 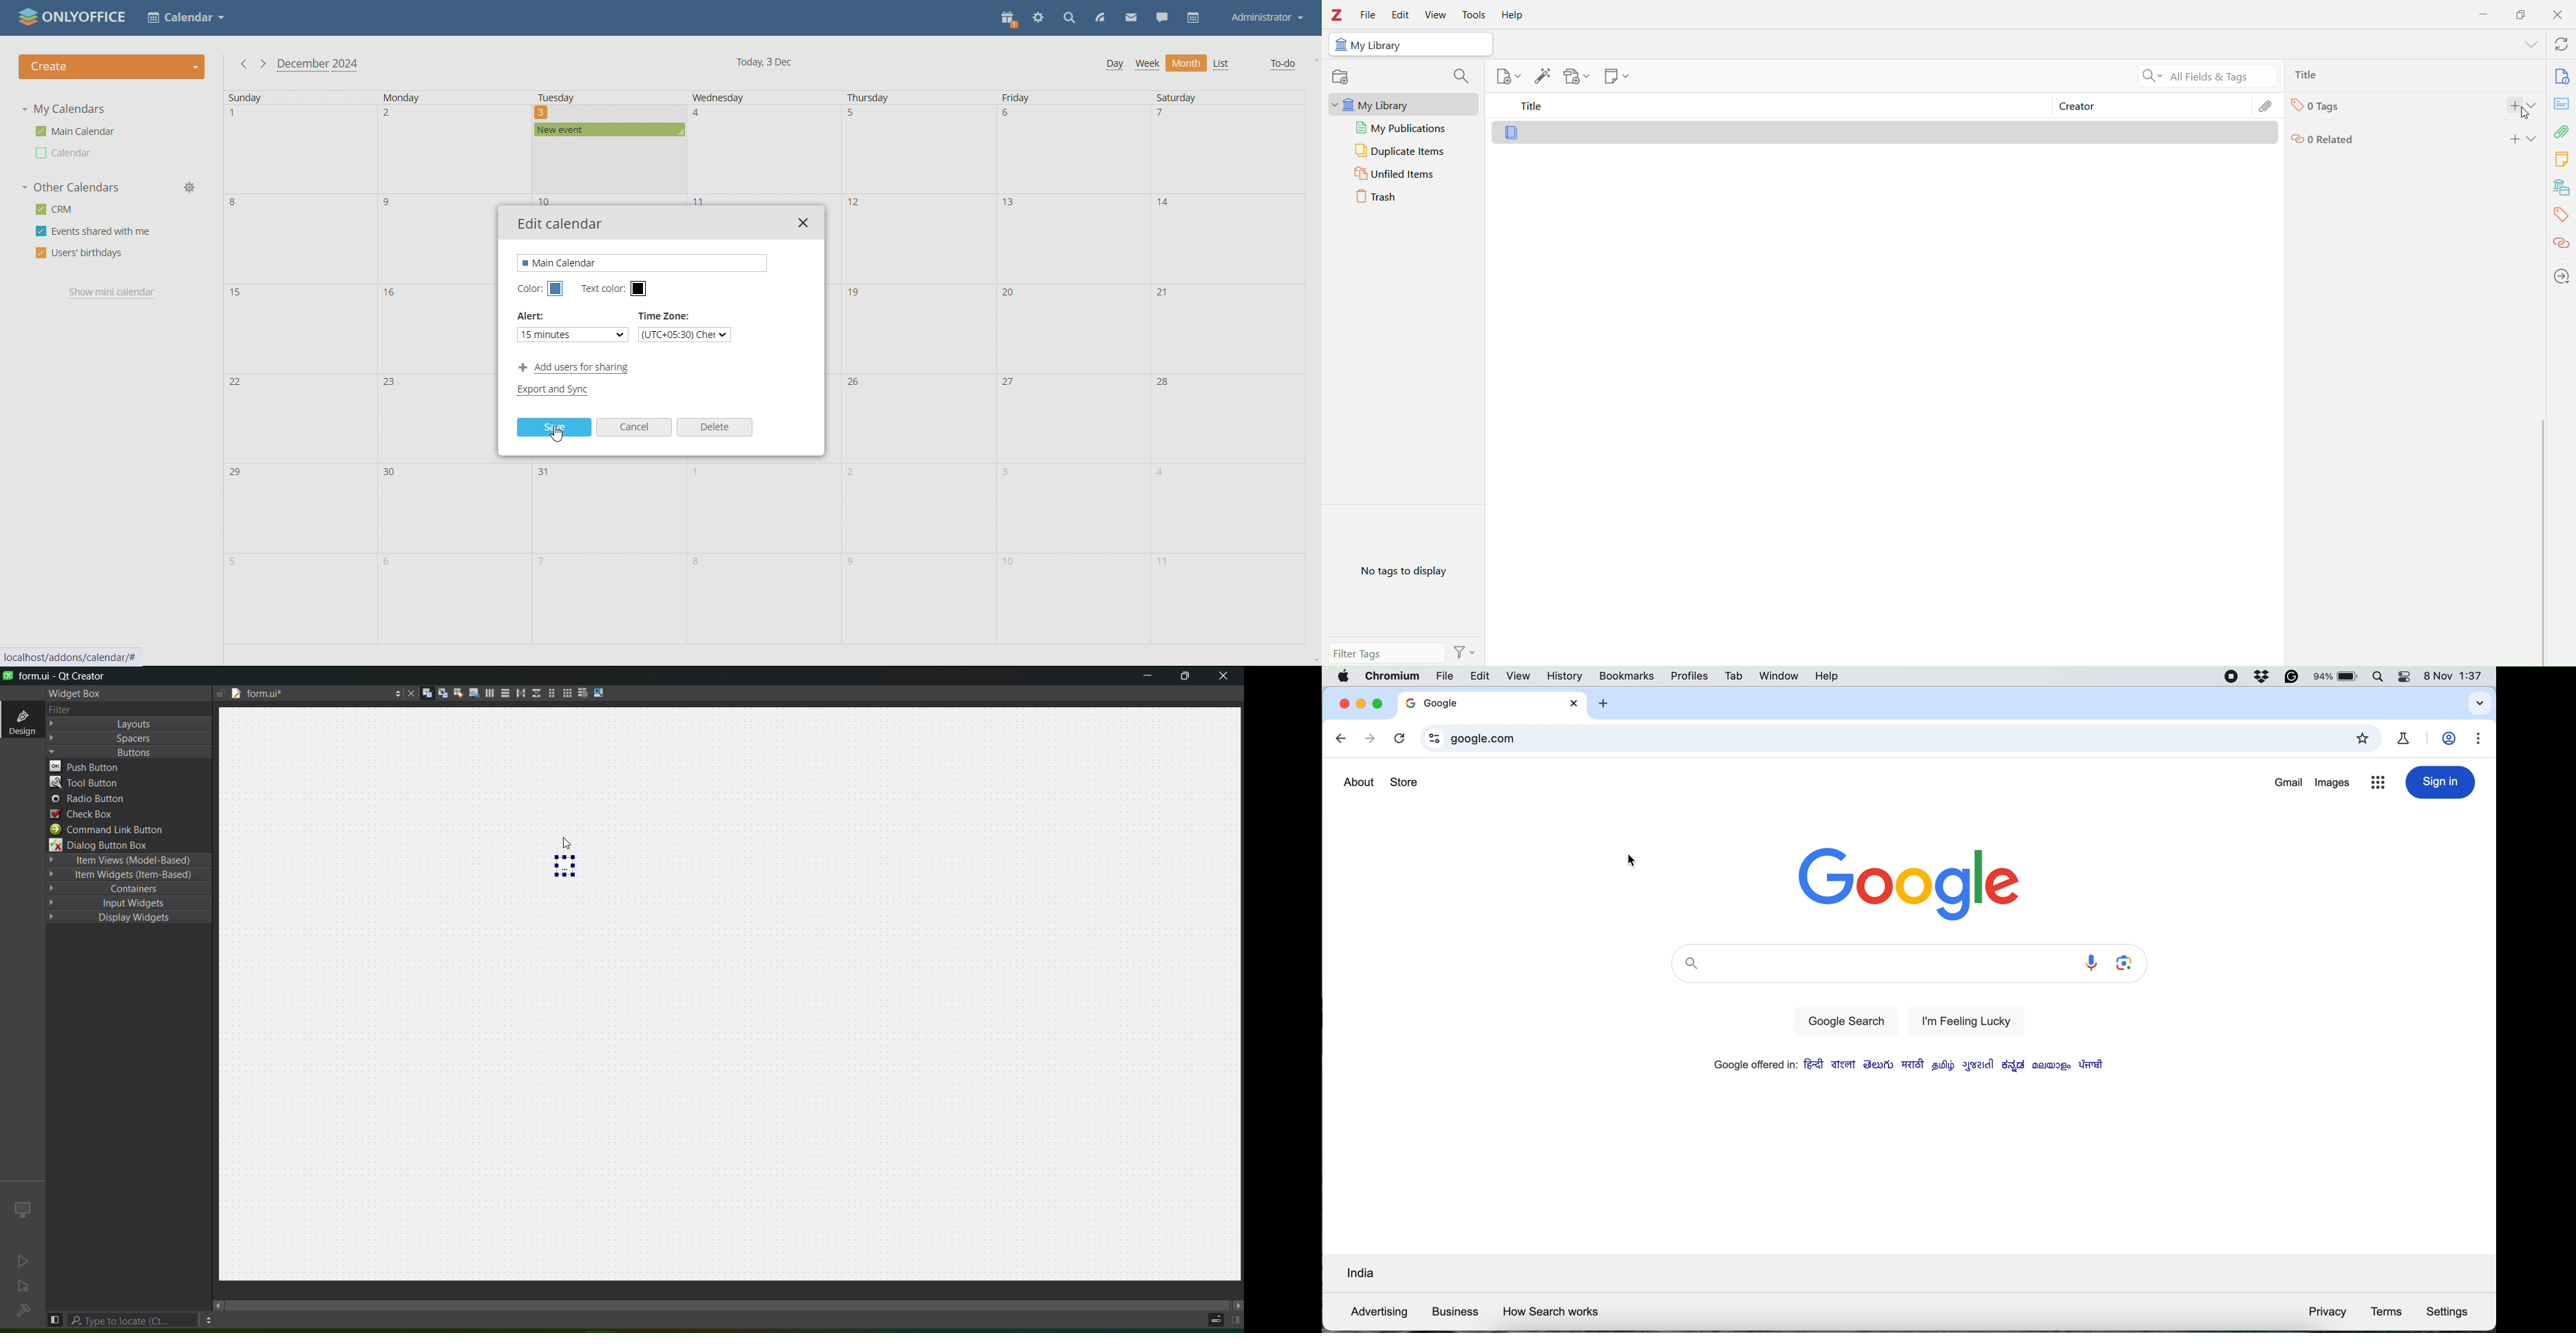 What do you see at coordinates (634, 427) in the screenshot?
I see `cancel` at bounding box center [634, 427].